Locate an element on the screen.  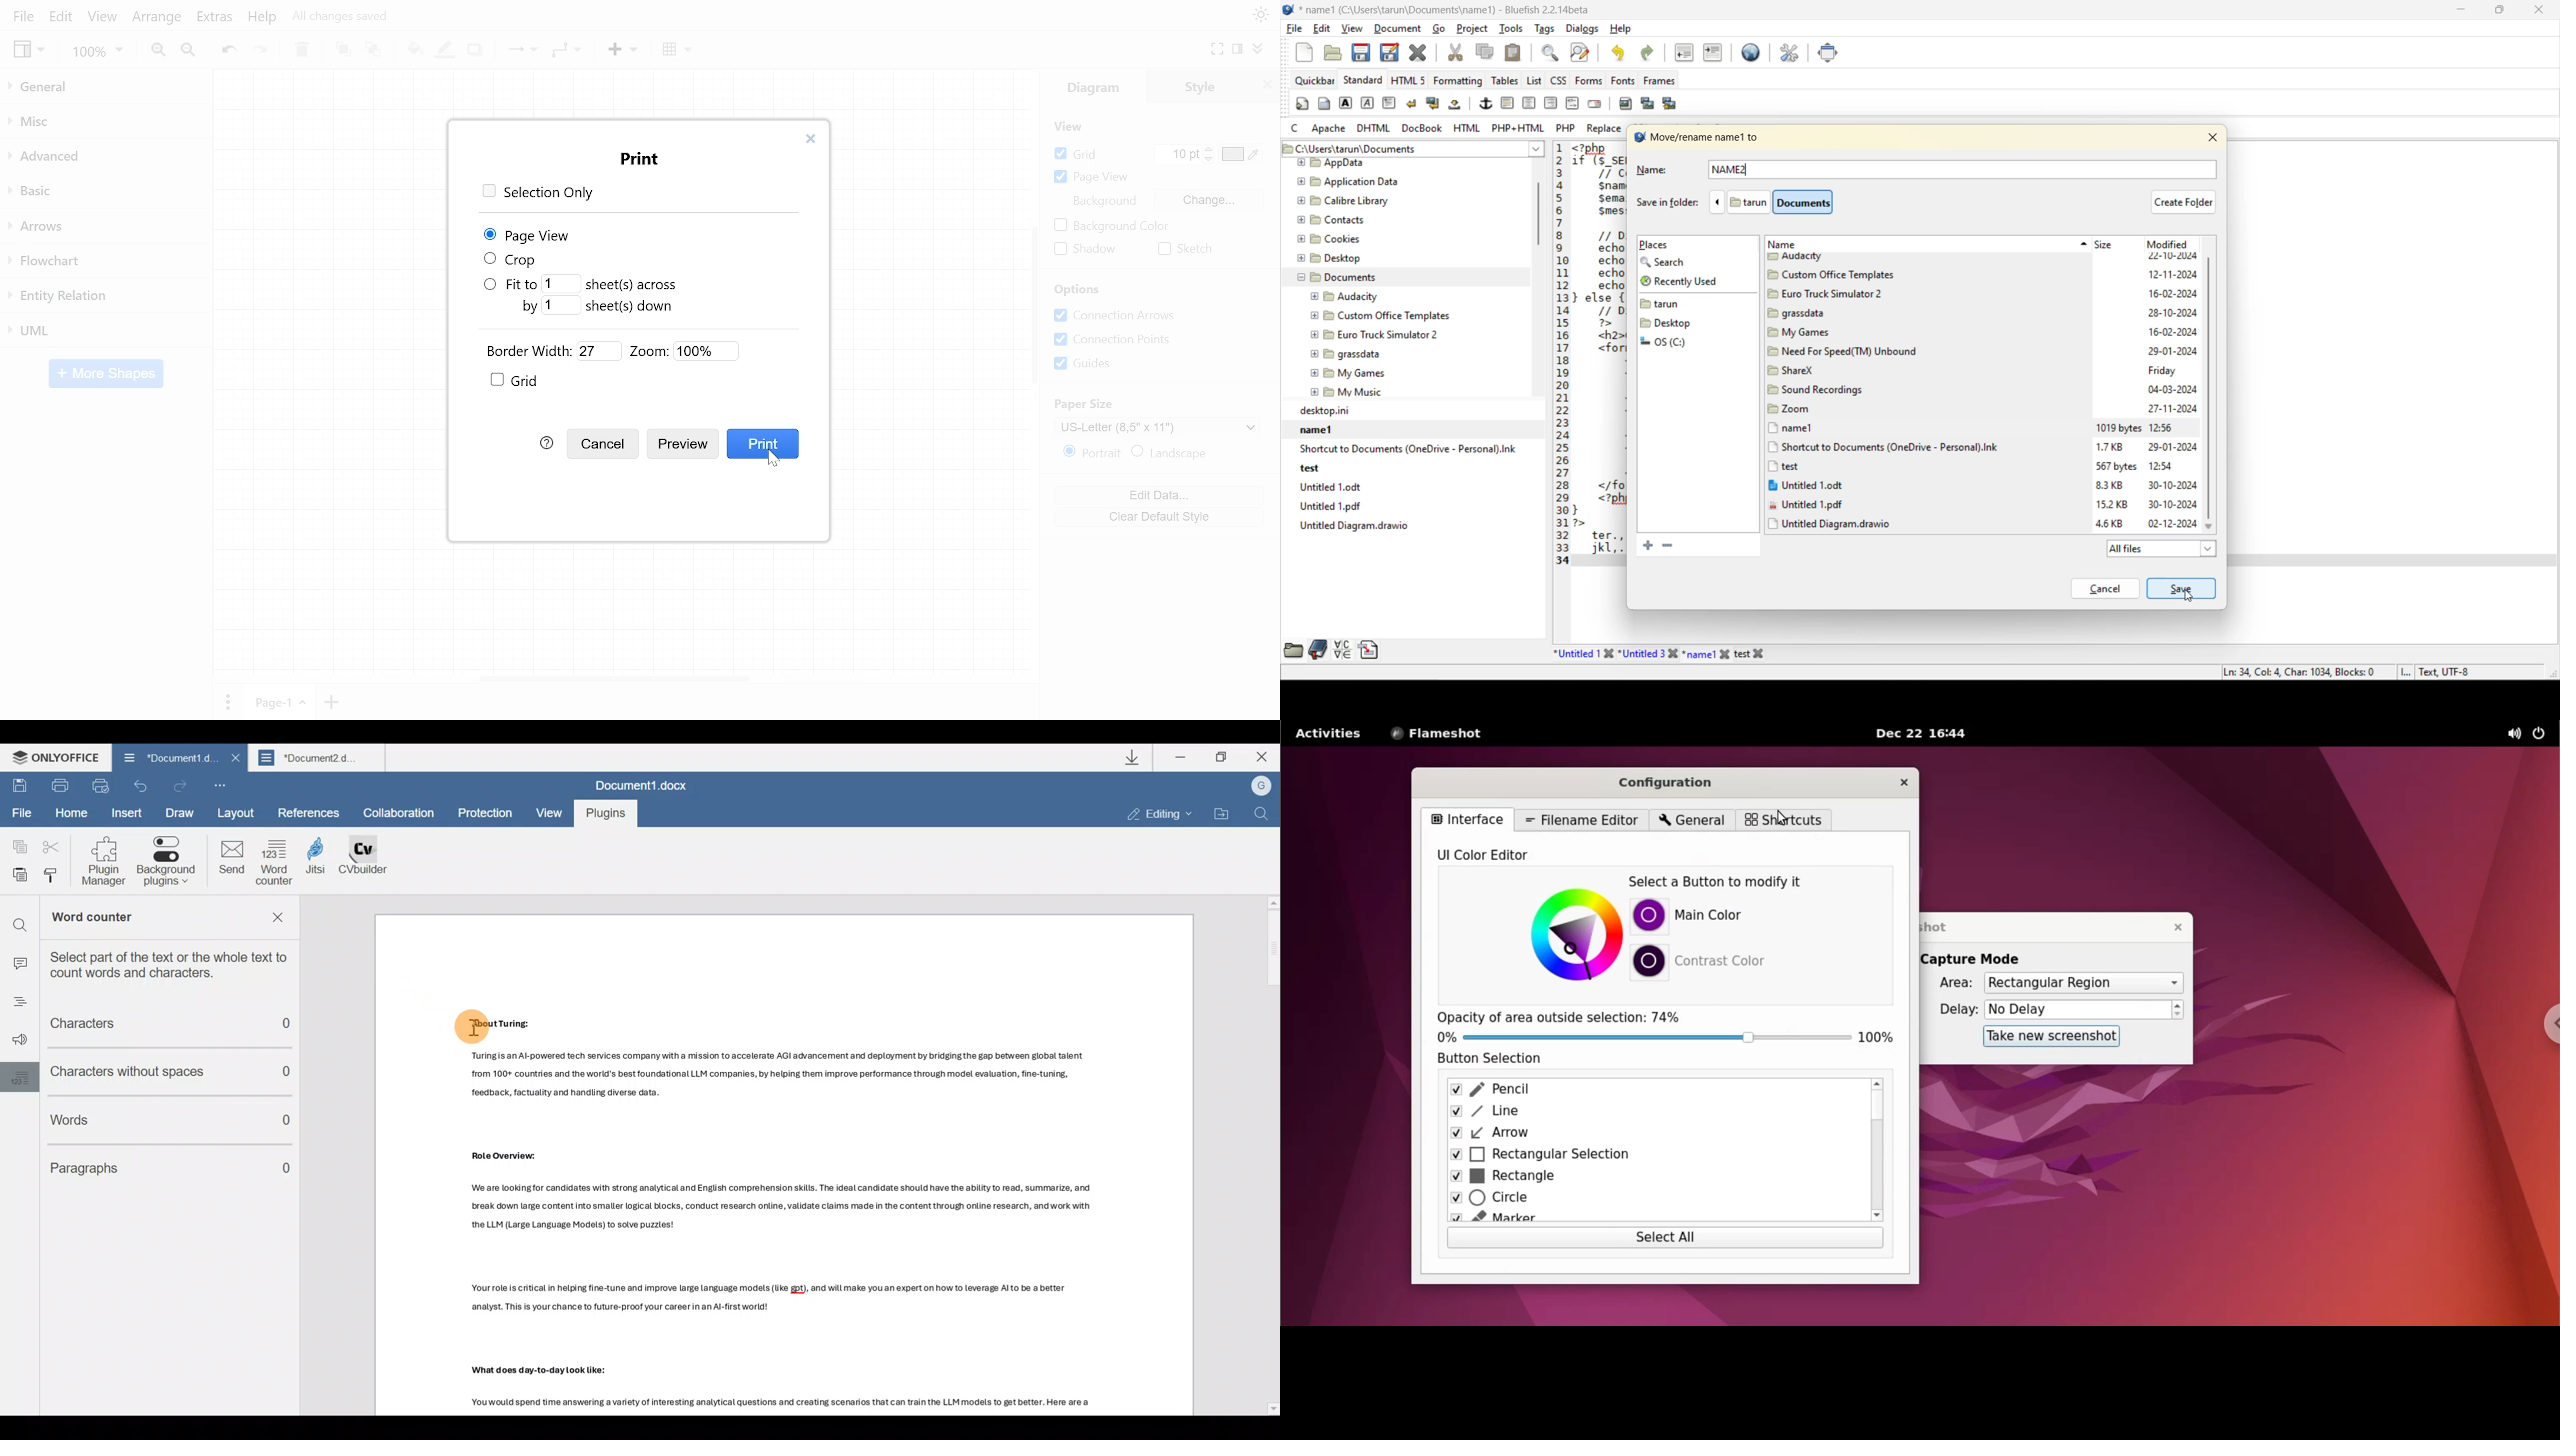
non breaking space is located at coordinates (1458, 105).